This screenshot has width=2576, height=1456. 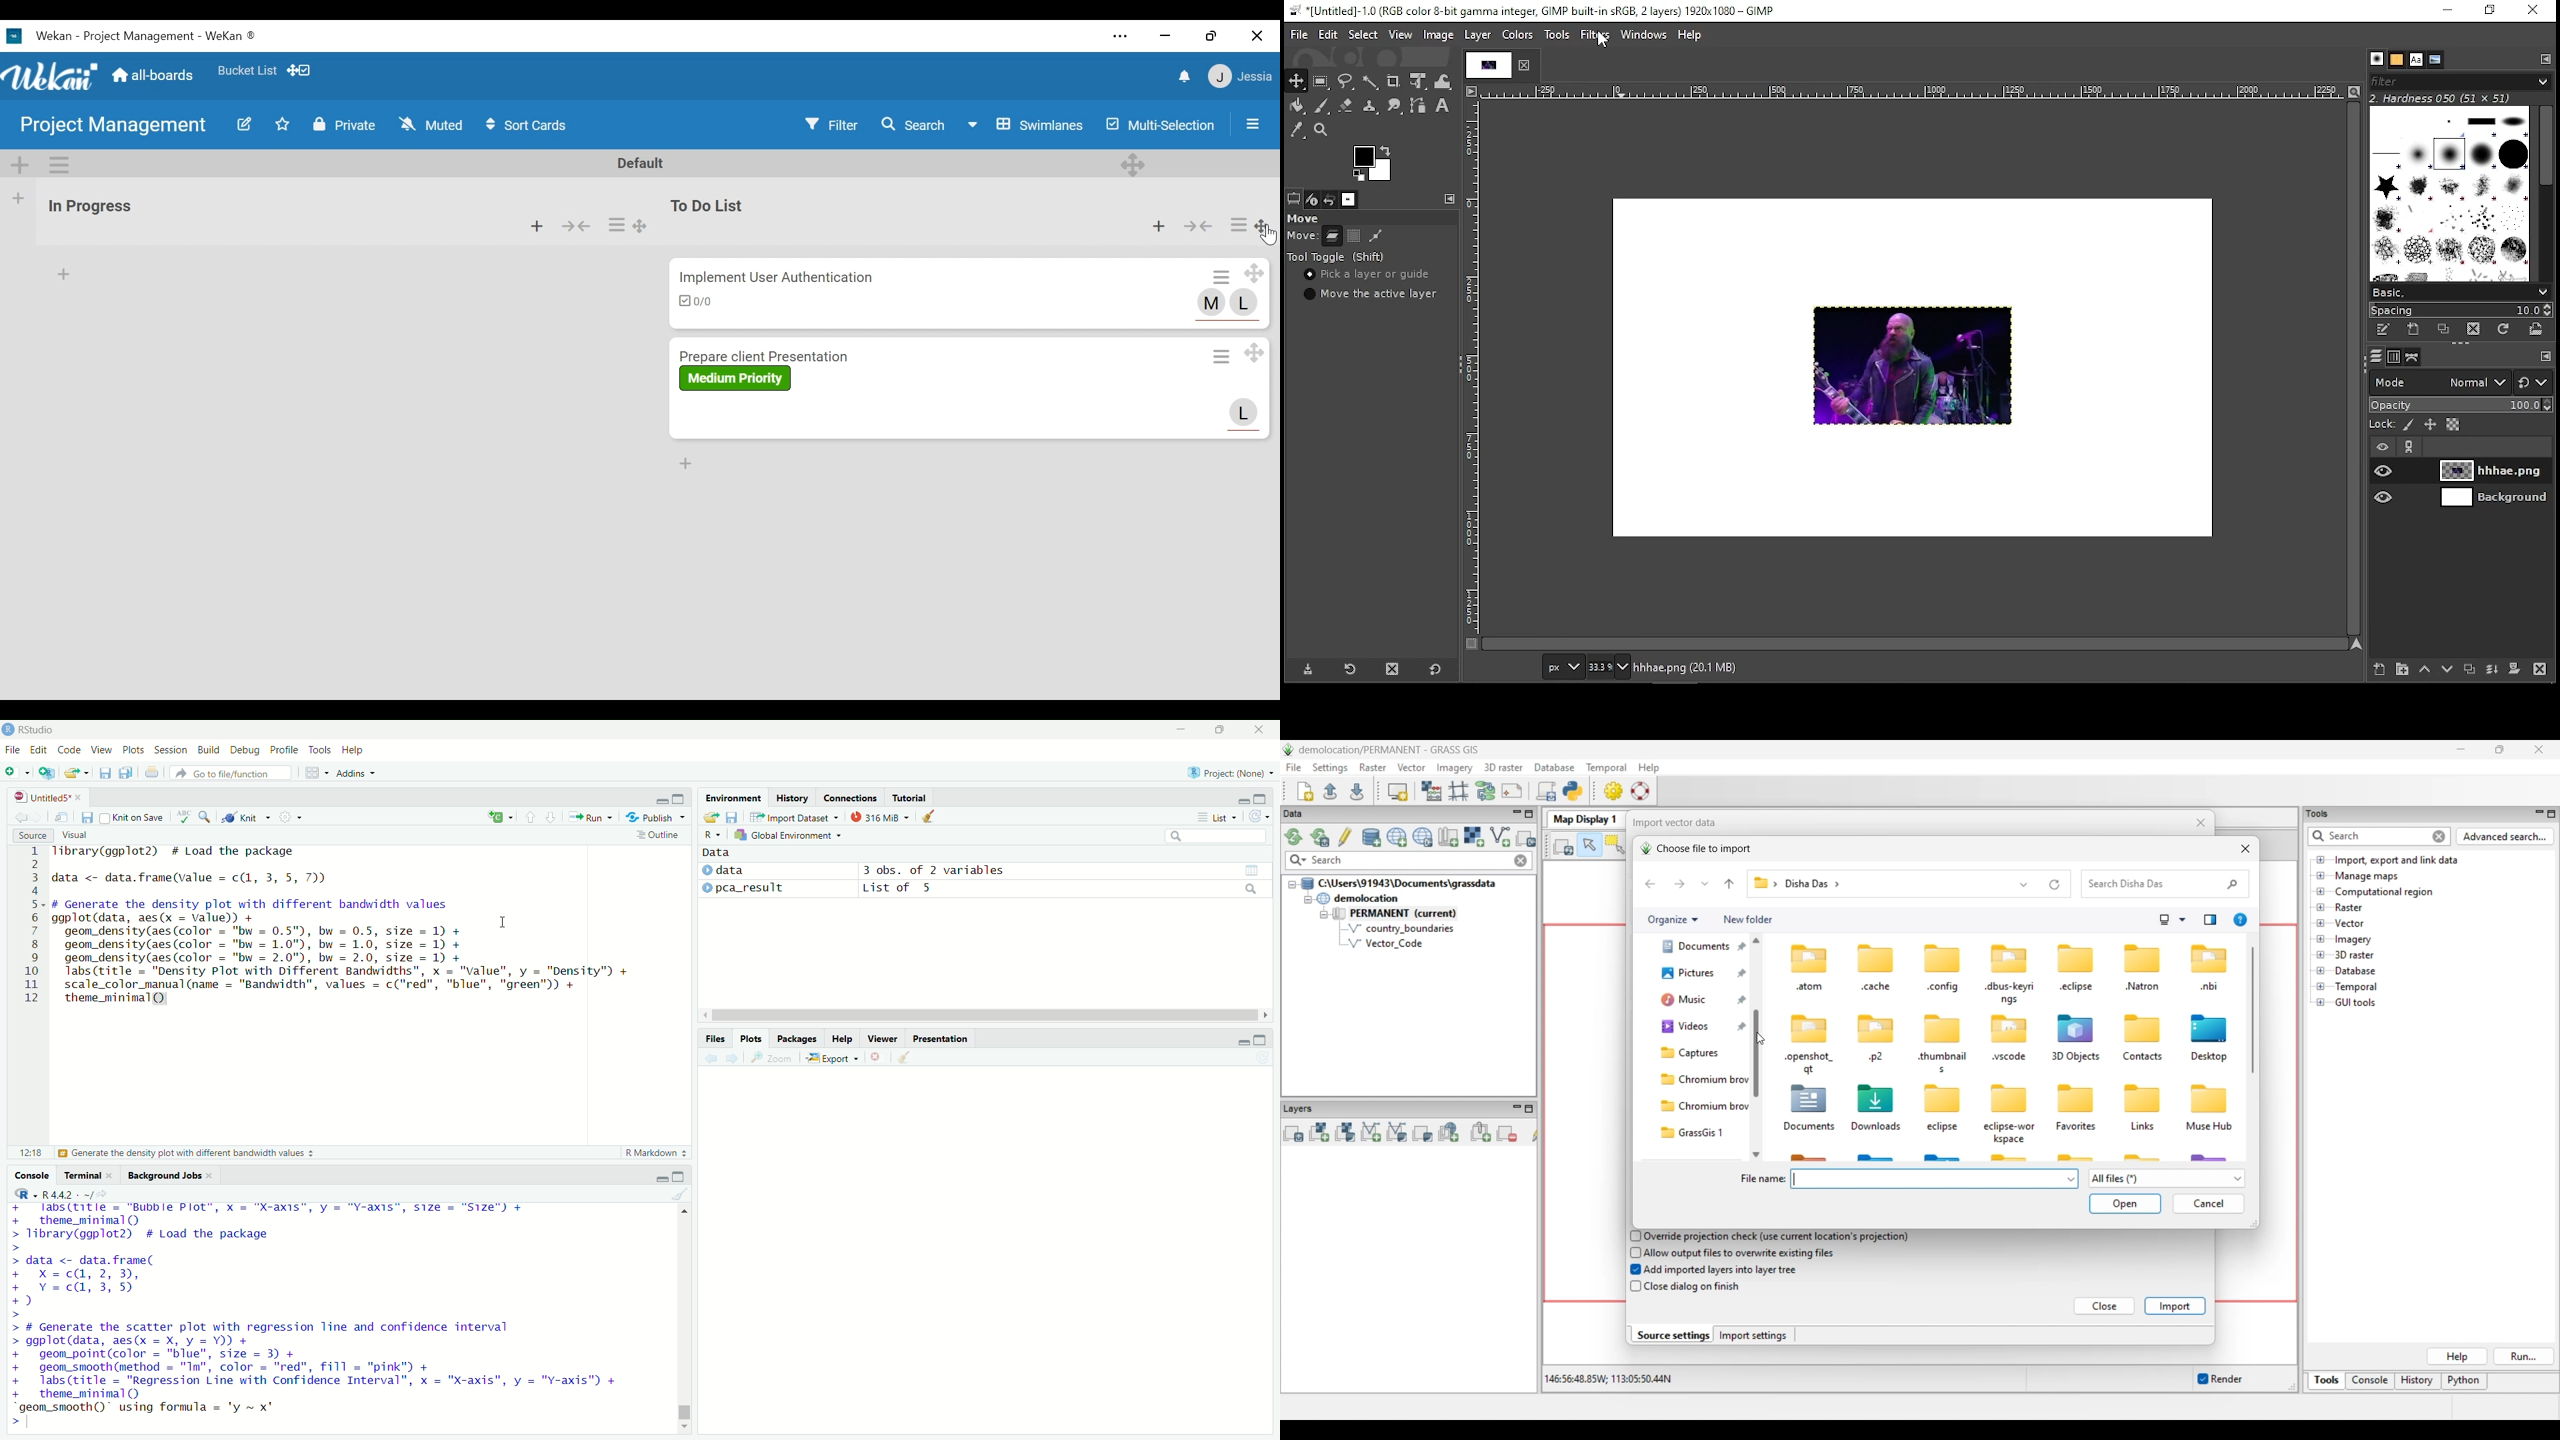 What do you see at coordinates (149, 36) in the screenshot?
I see `Wekan - Project Management - WeKan ®` at bounding box center [149, 36].